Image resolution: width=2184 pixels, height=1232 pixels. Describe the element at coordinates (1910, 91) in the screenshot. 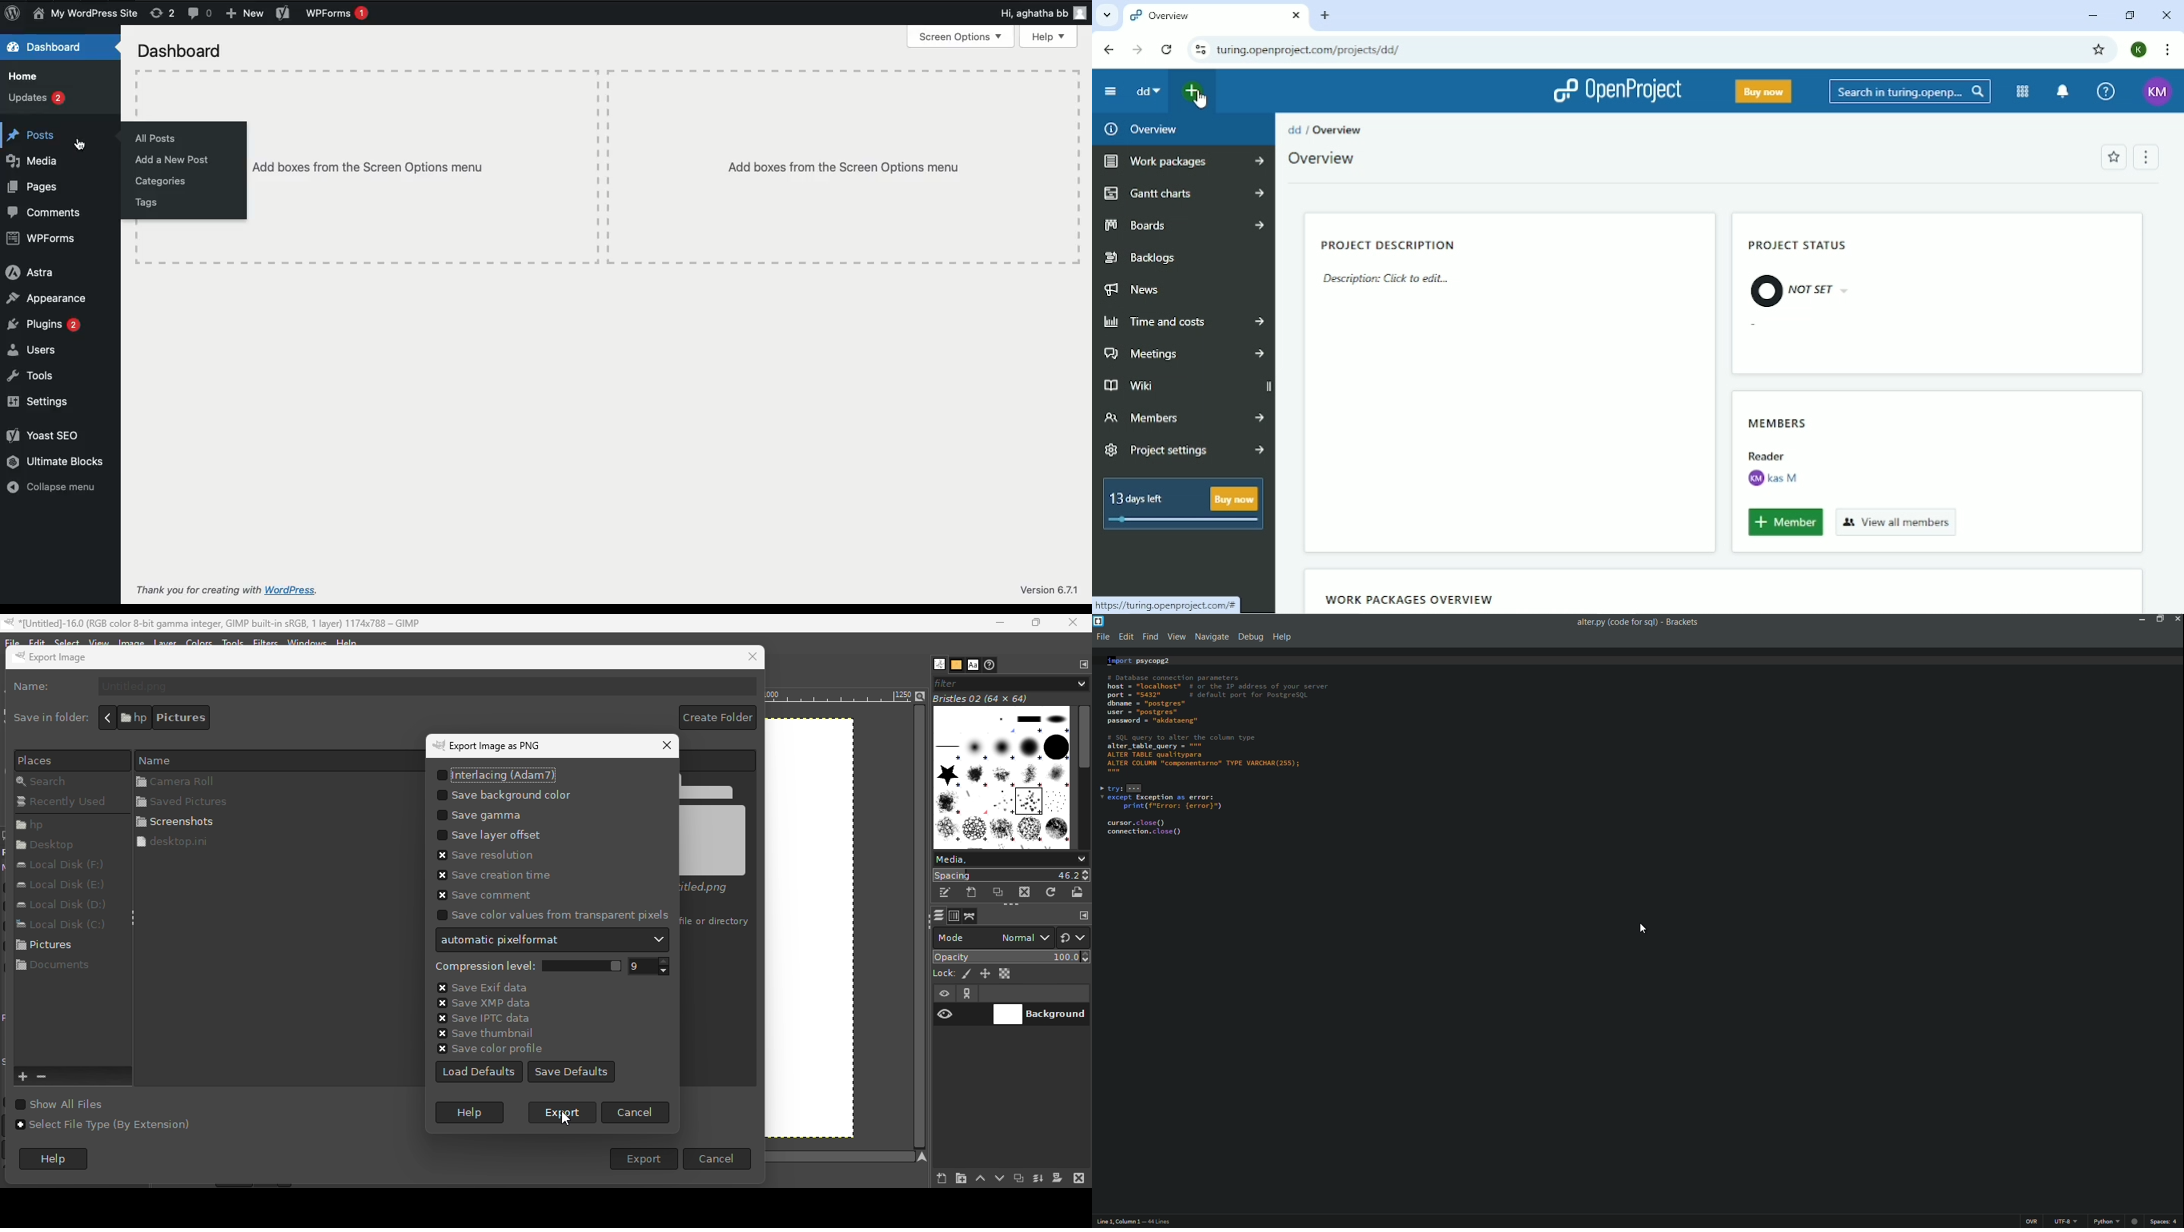

I see `Search in turing.openproject.com` at that location.